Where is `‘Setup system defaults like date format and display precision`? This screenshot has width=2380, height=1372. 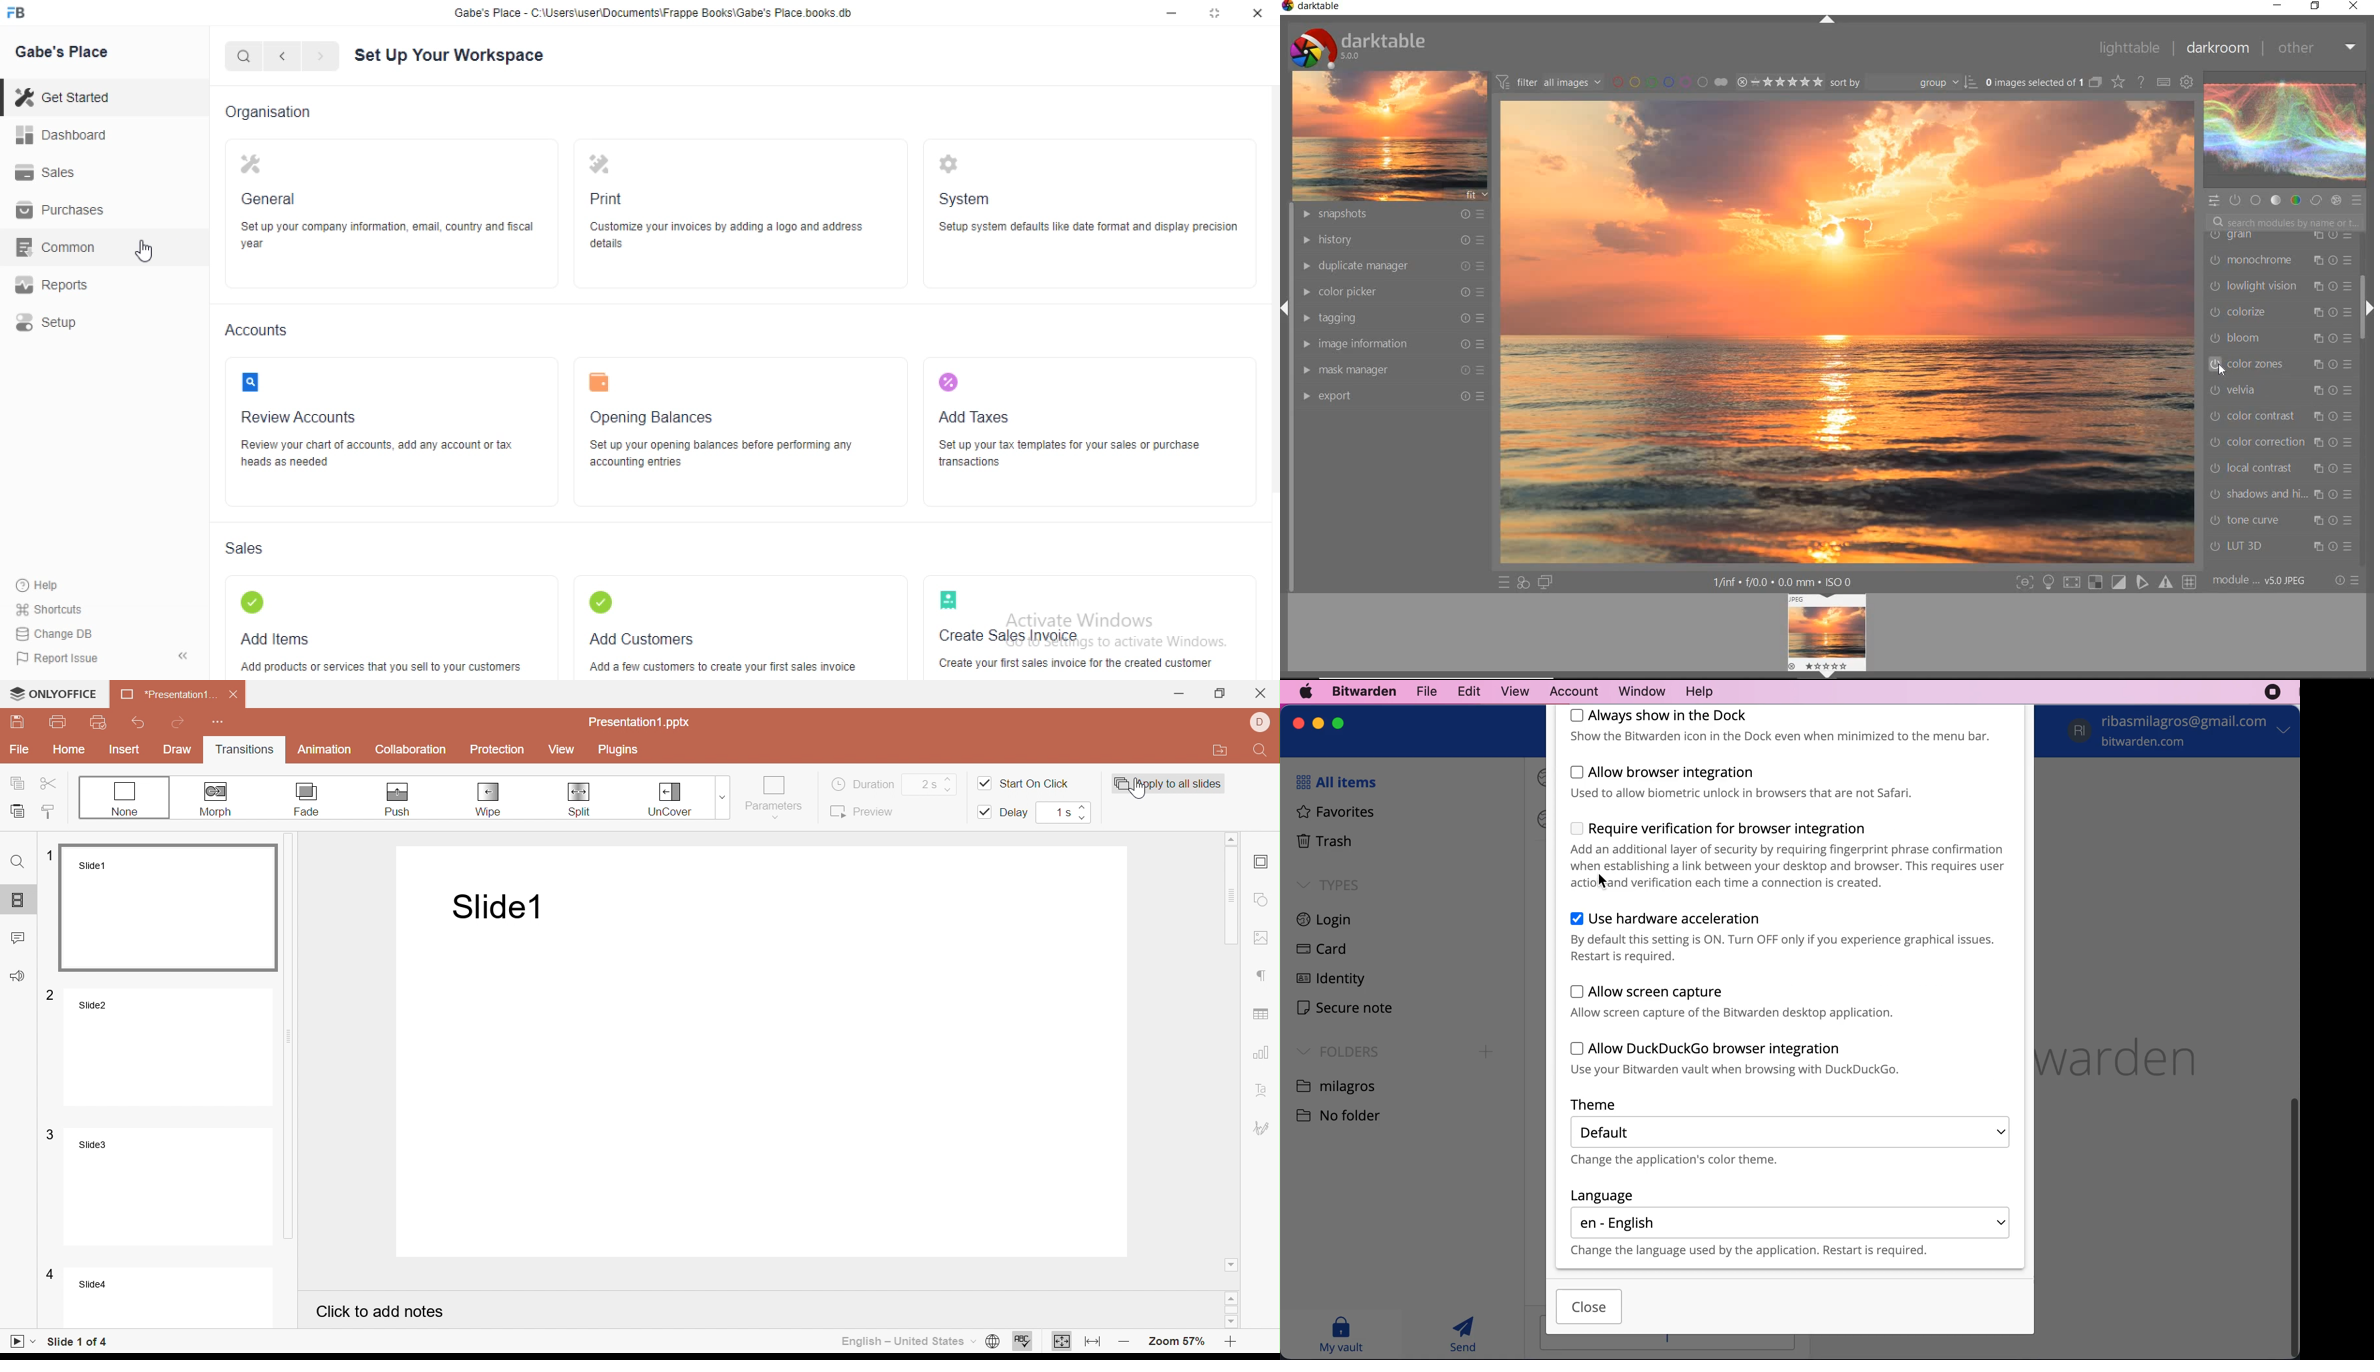
‘Setup system defaults like date format and display precision is located at coordinates (1092, 227).